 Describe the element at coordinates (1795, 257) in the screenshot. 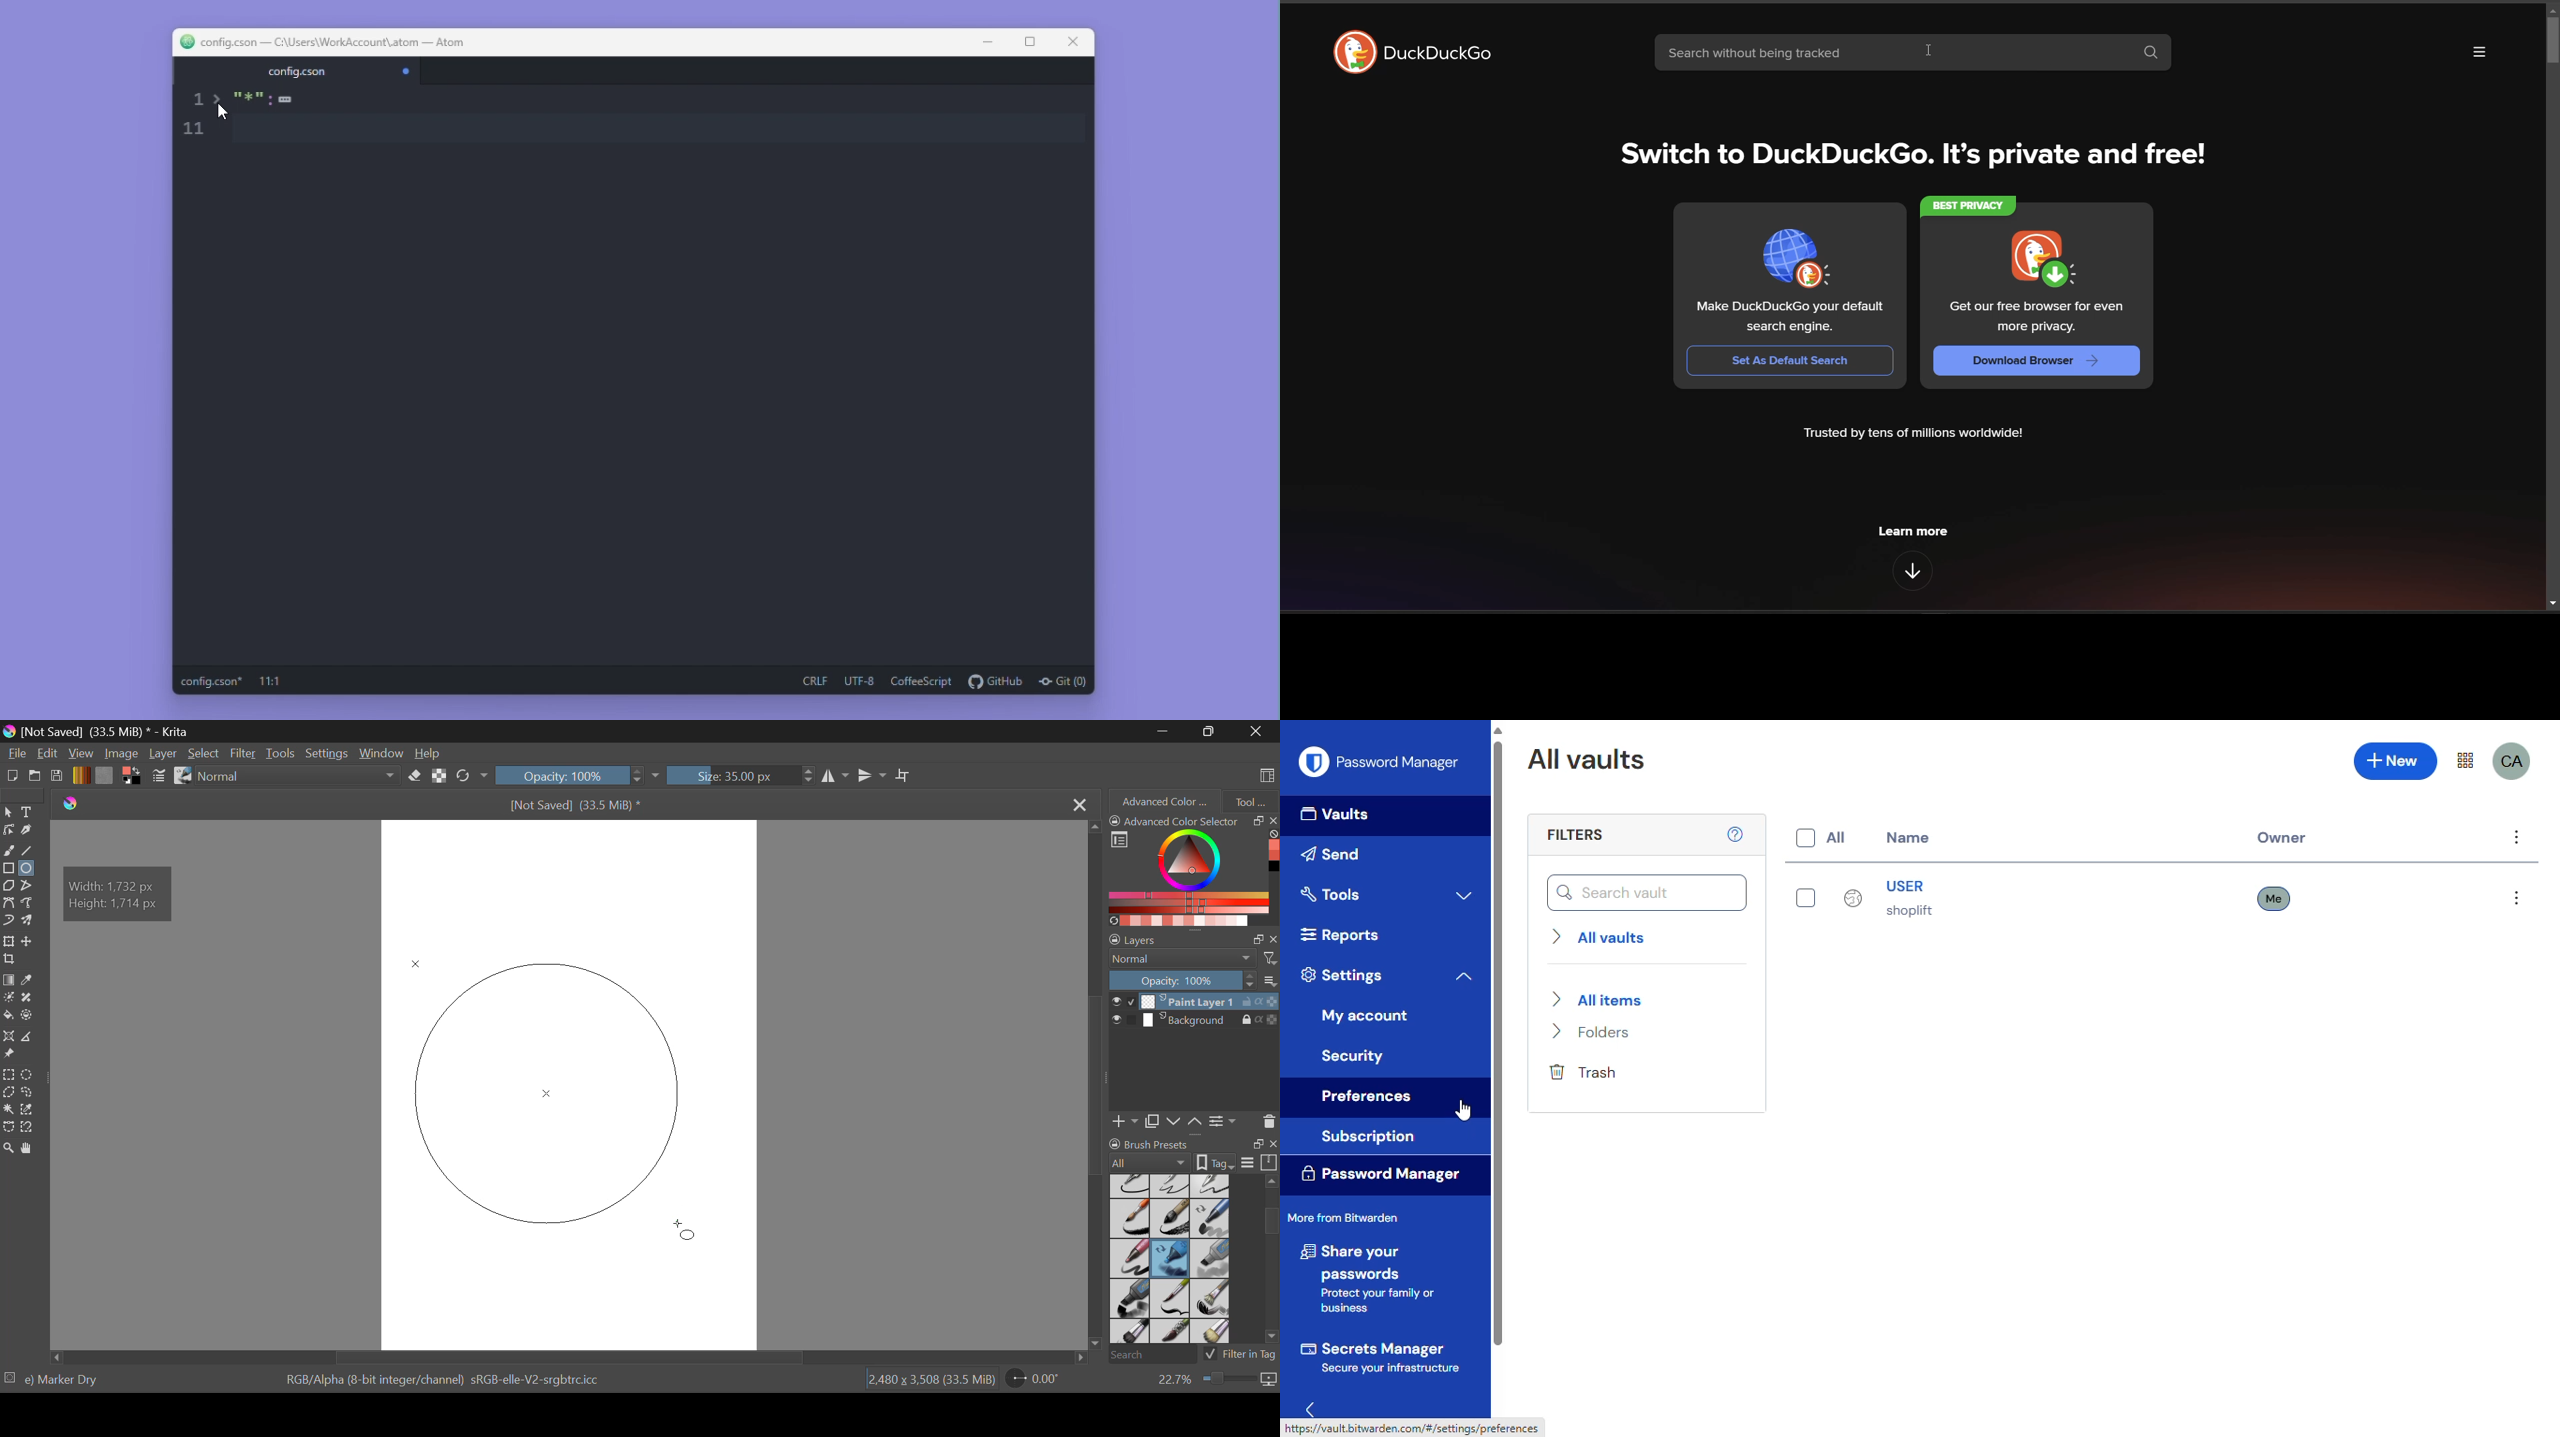

I see `icon` at that location.